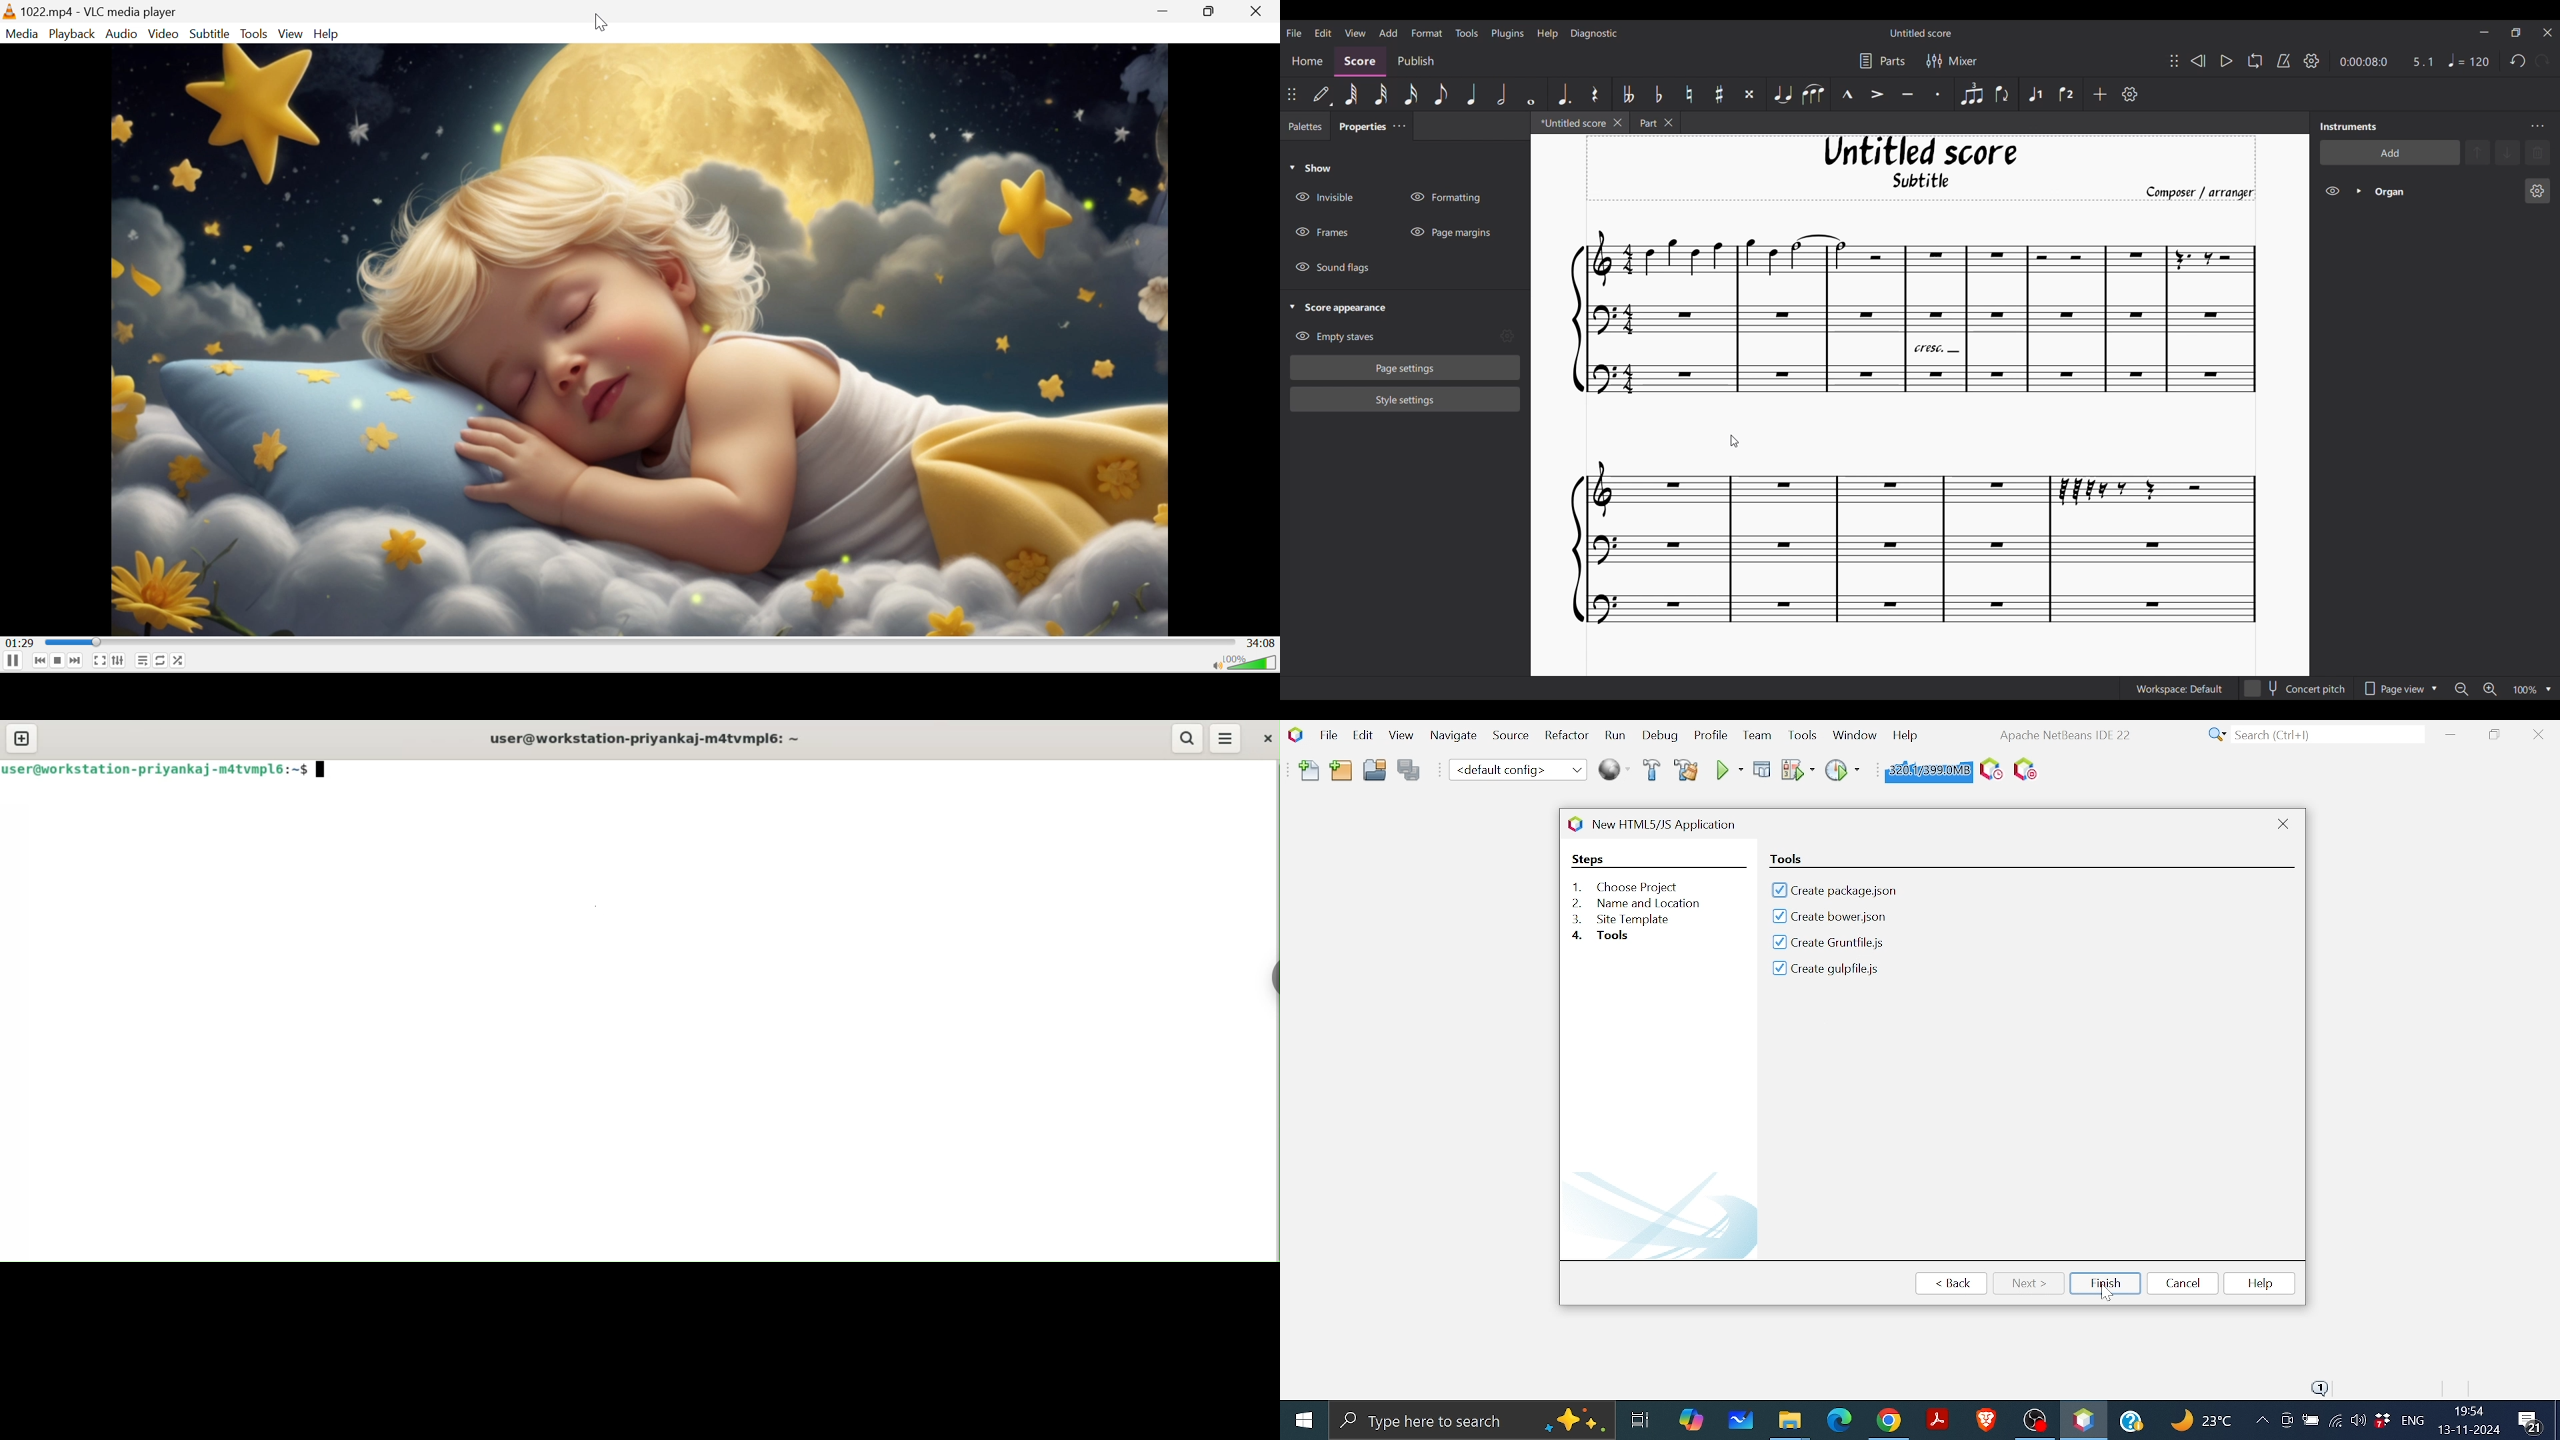  Describe the element at coordinates (1508, 33) in the screenshot. I see `Plugins menu` at that location.